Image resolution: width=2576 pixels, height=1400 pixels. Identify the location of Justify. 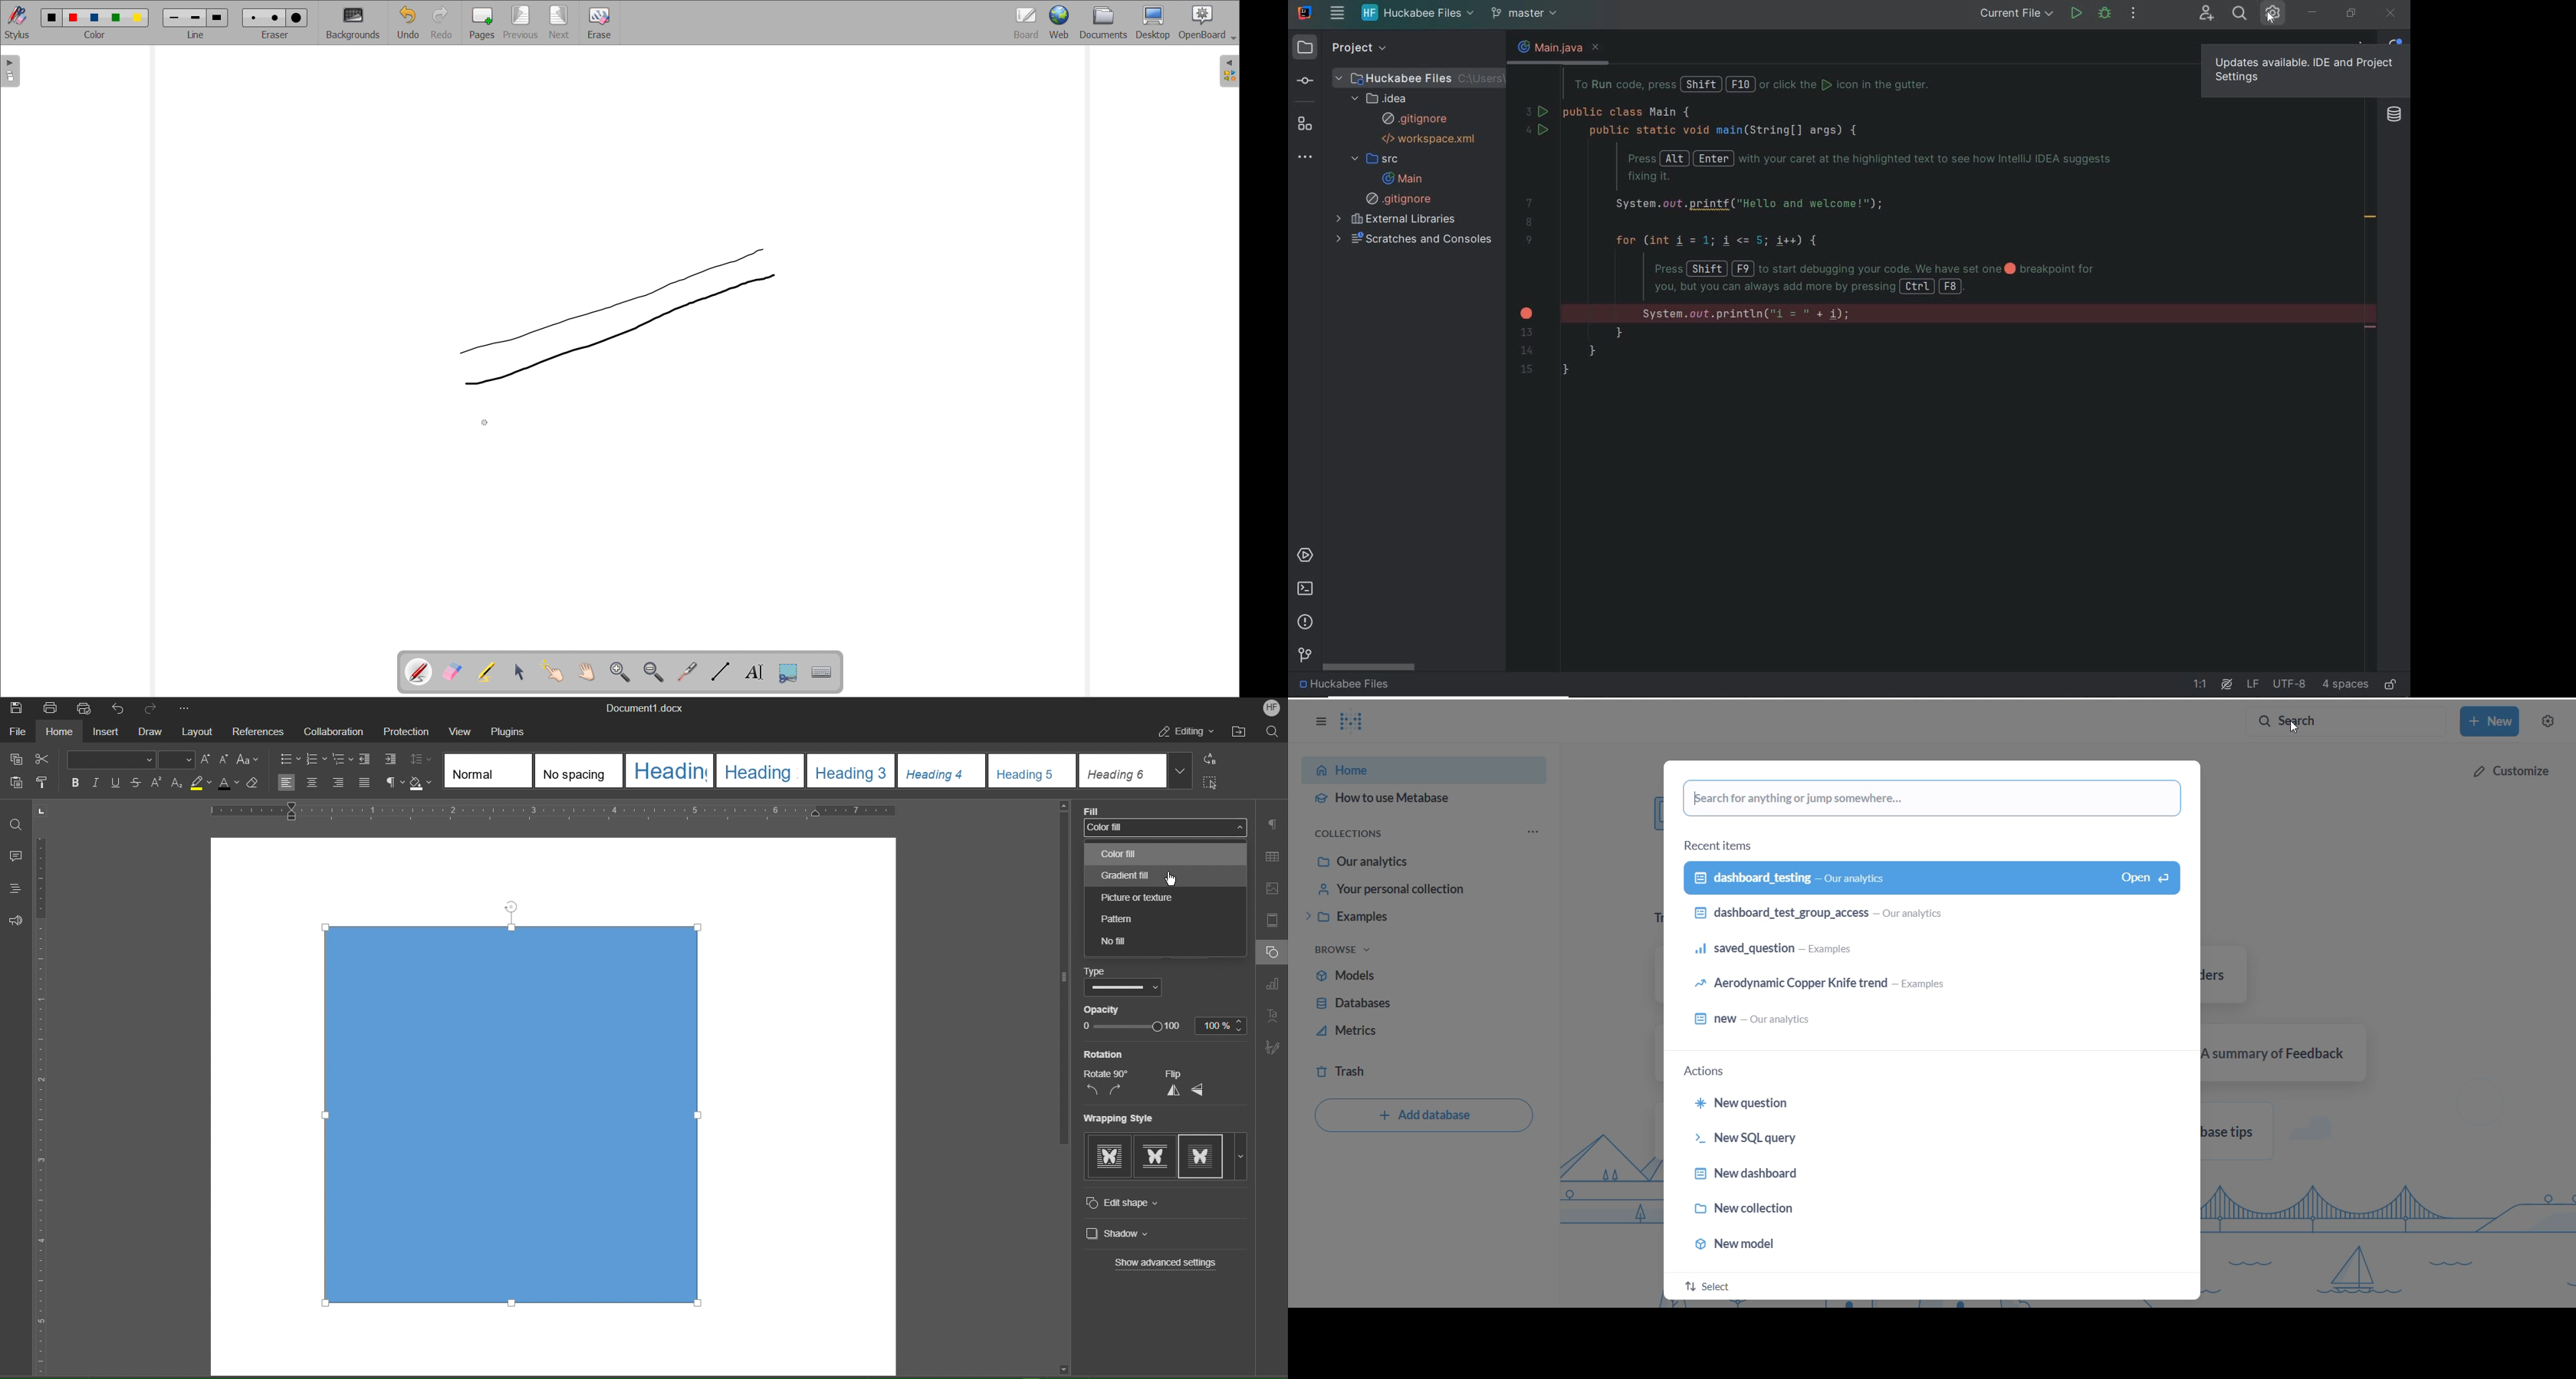
(366, 783).